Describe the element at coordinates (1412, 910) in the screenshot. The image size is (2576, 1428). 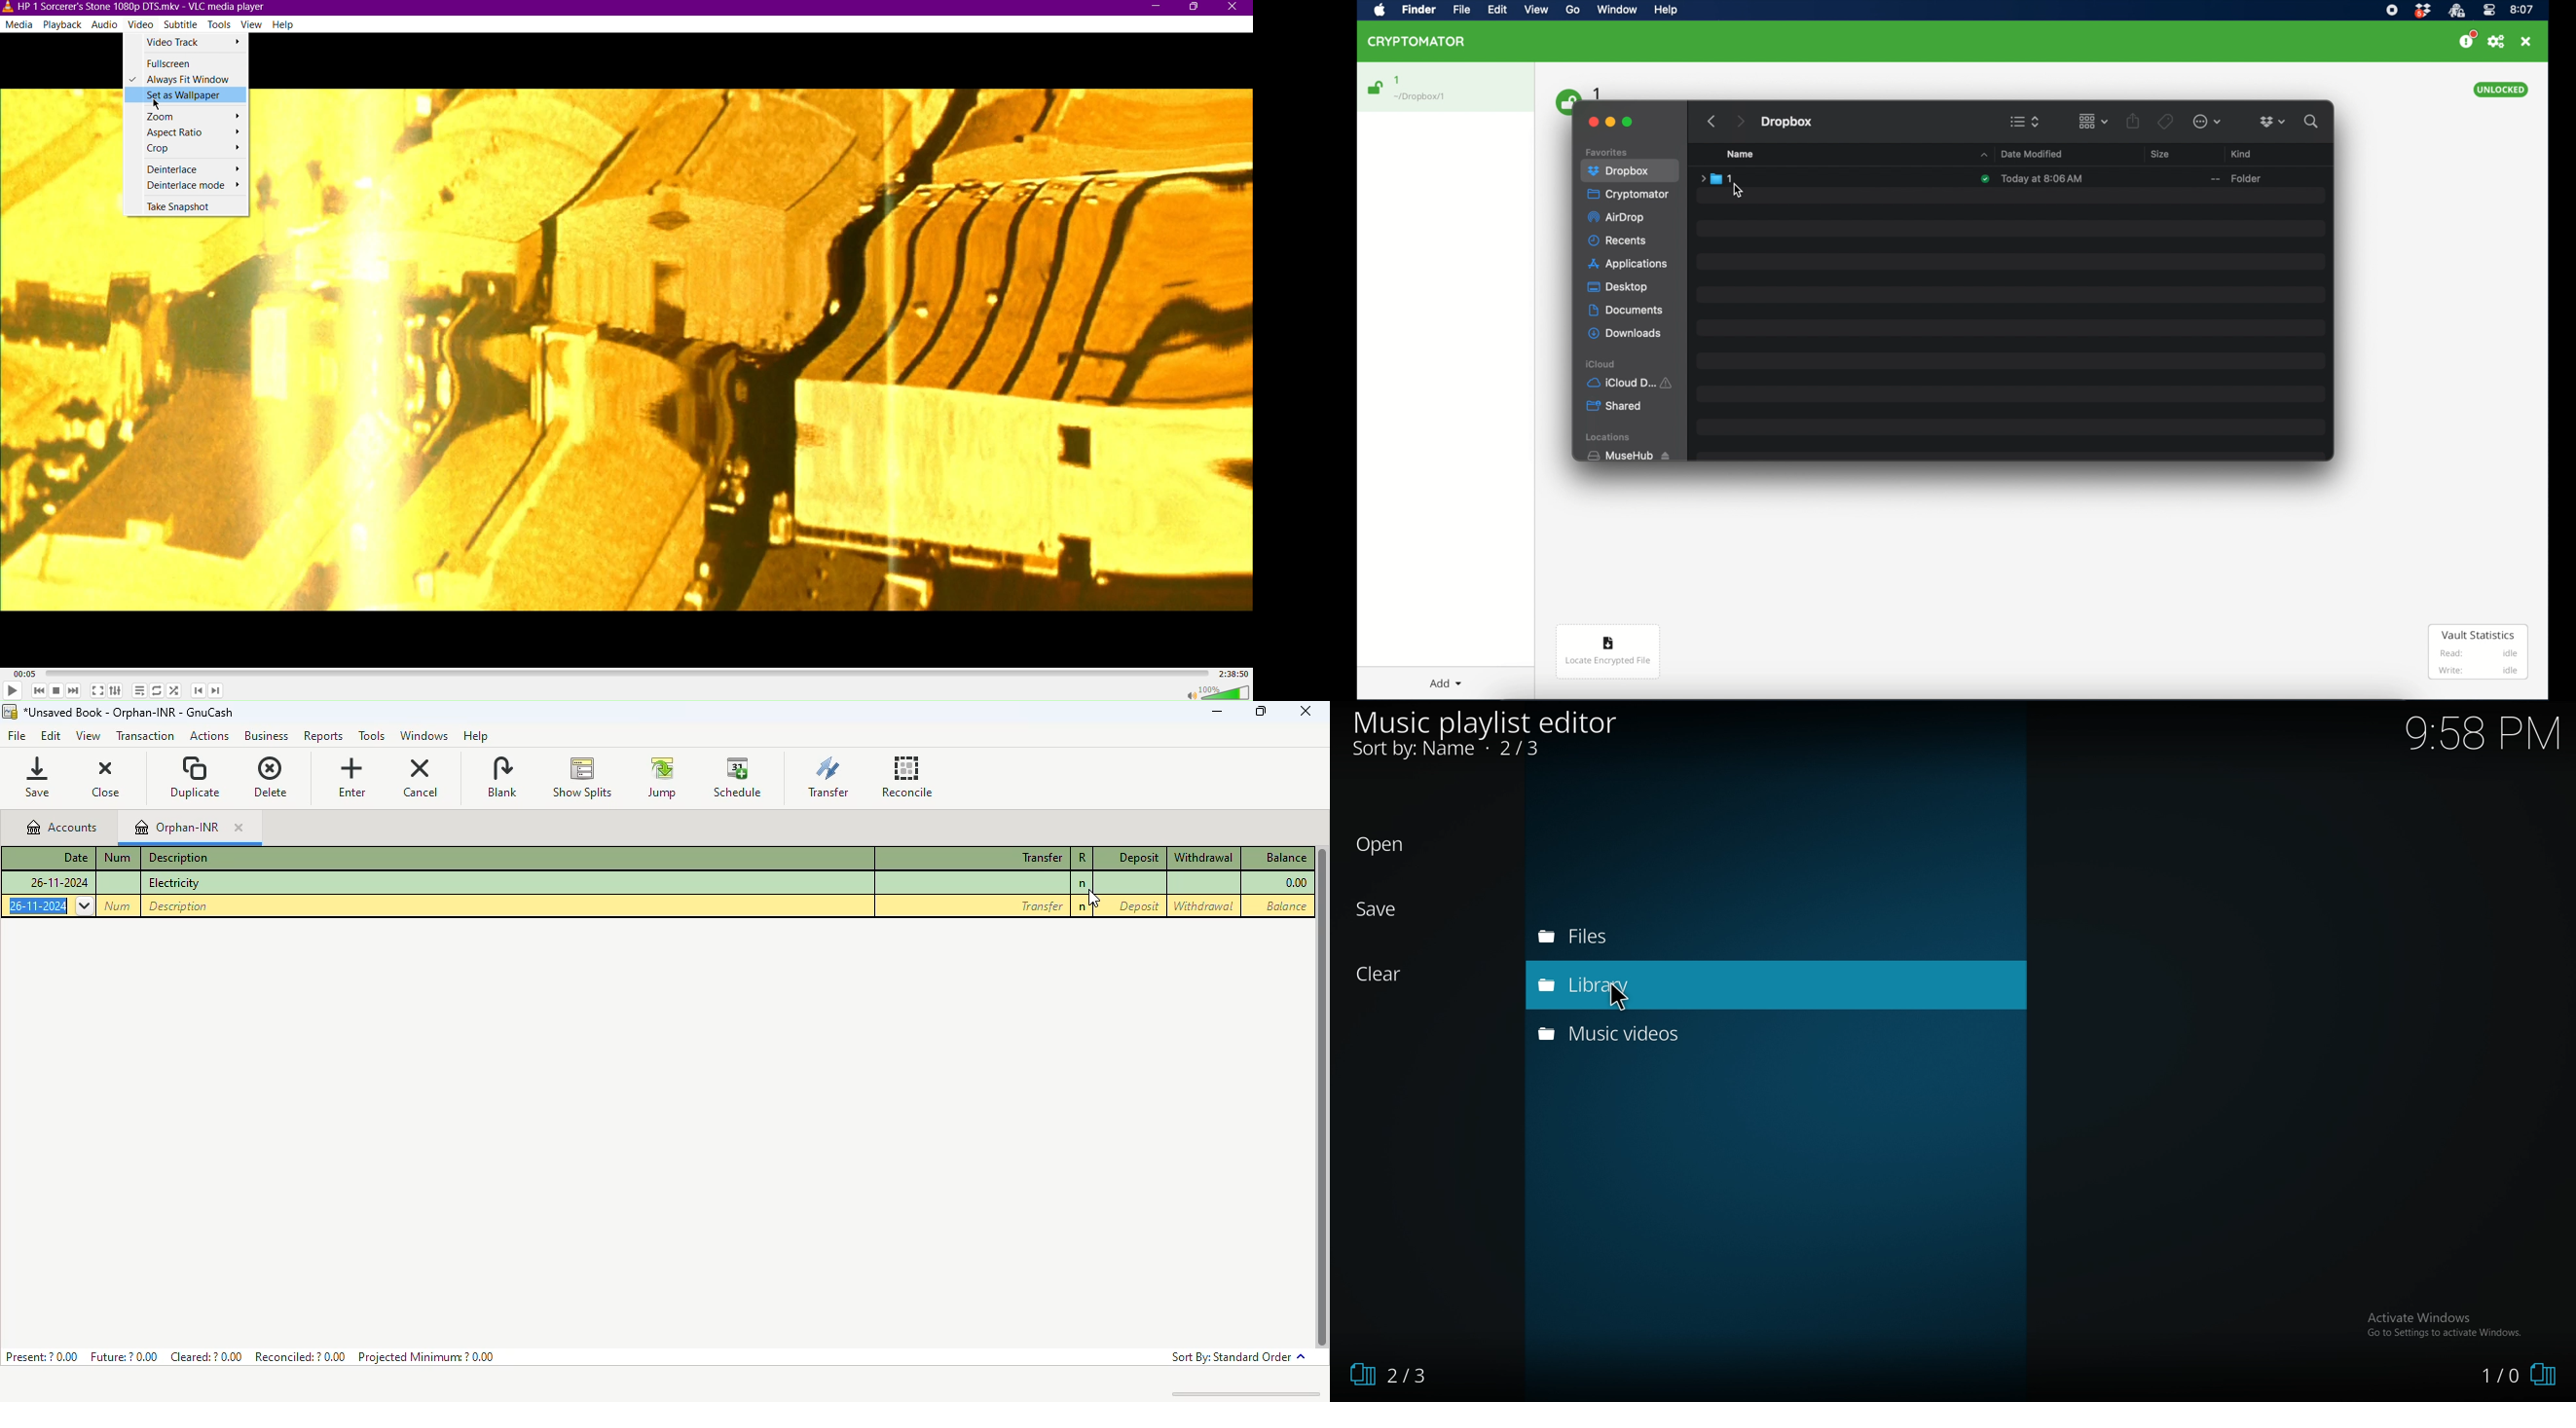
I see `save` at that location.